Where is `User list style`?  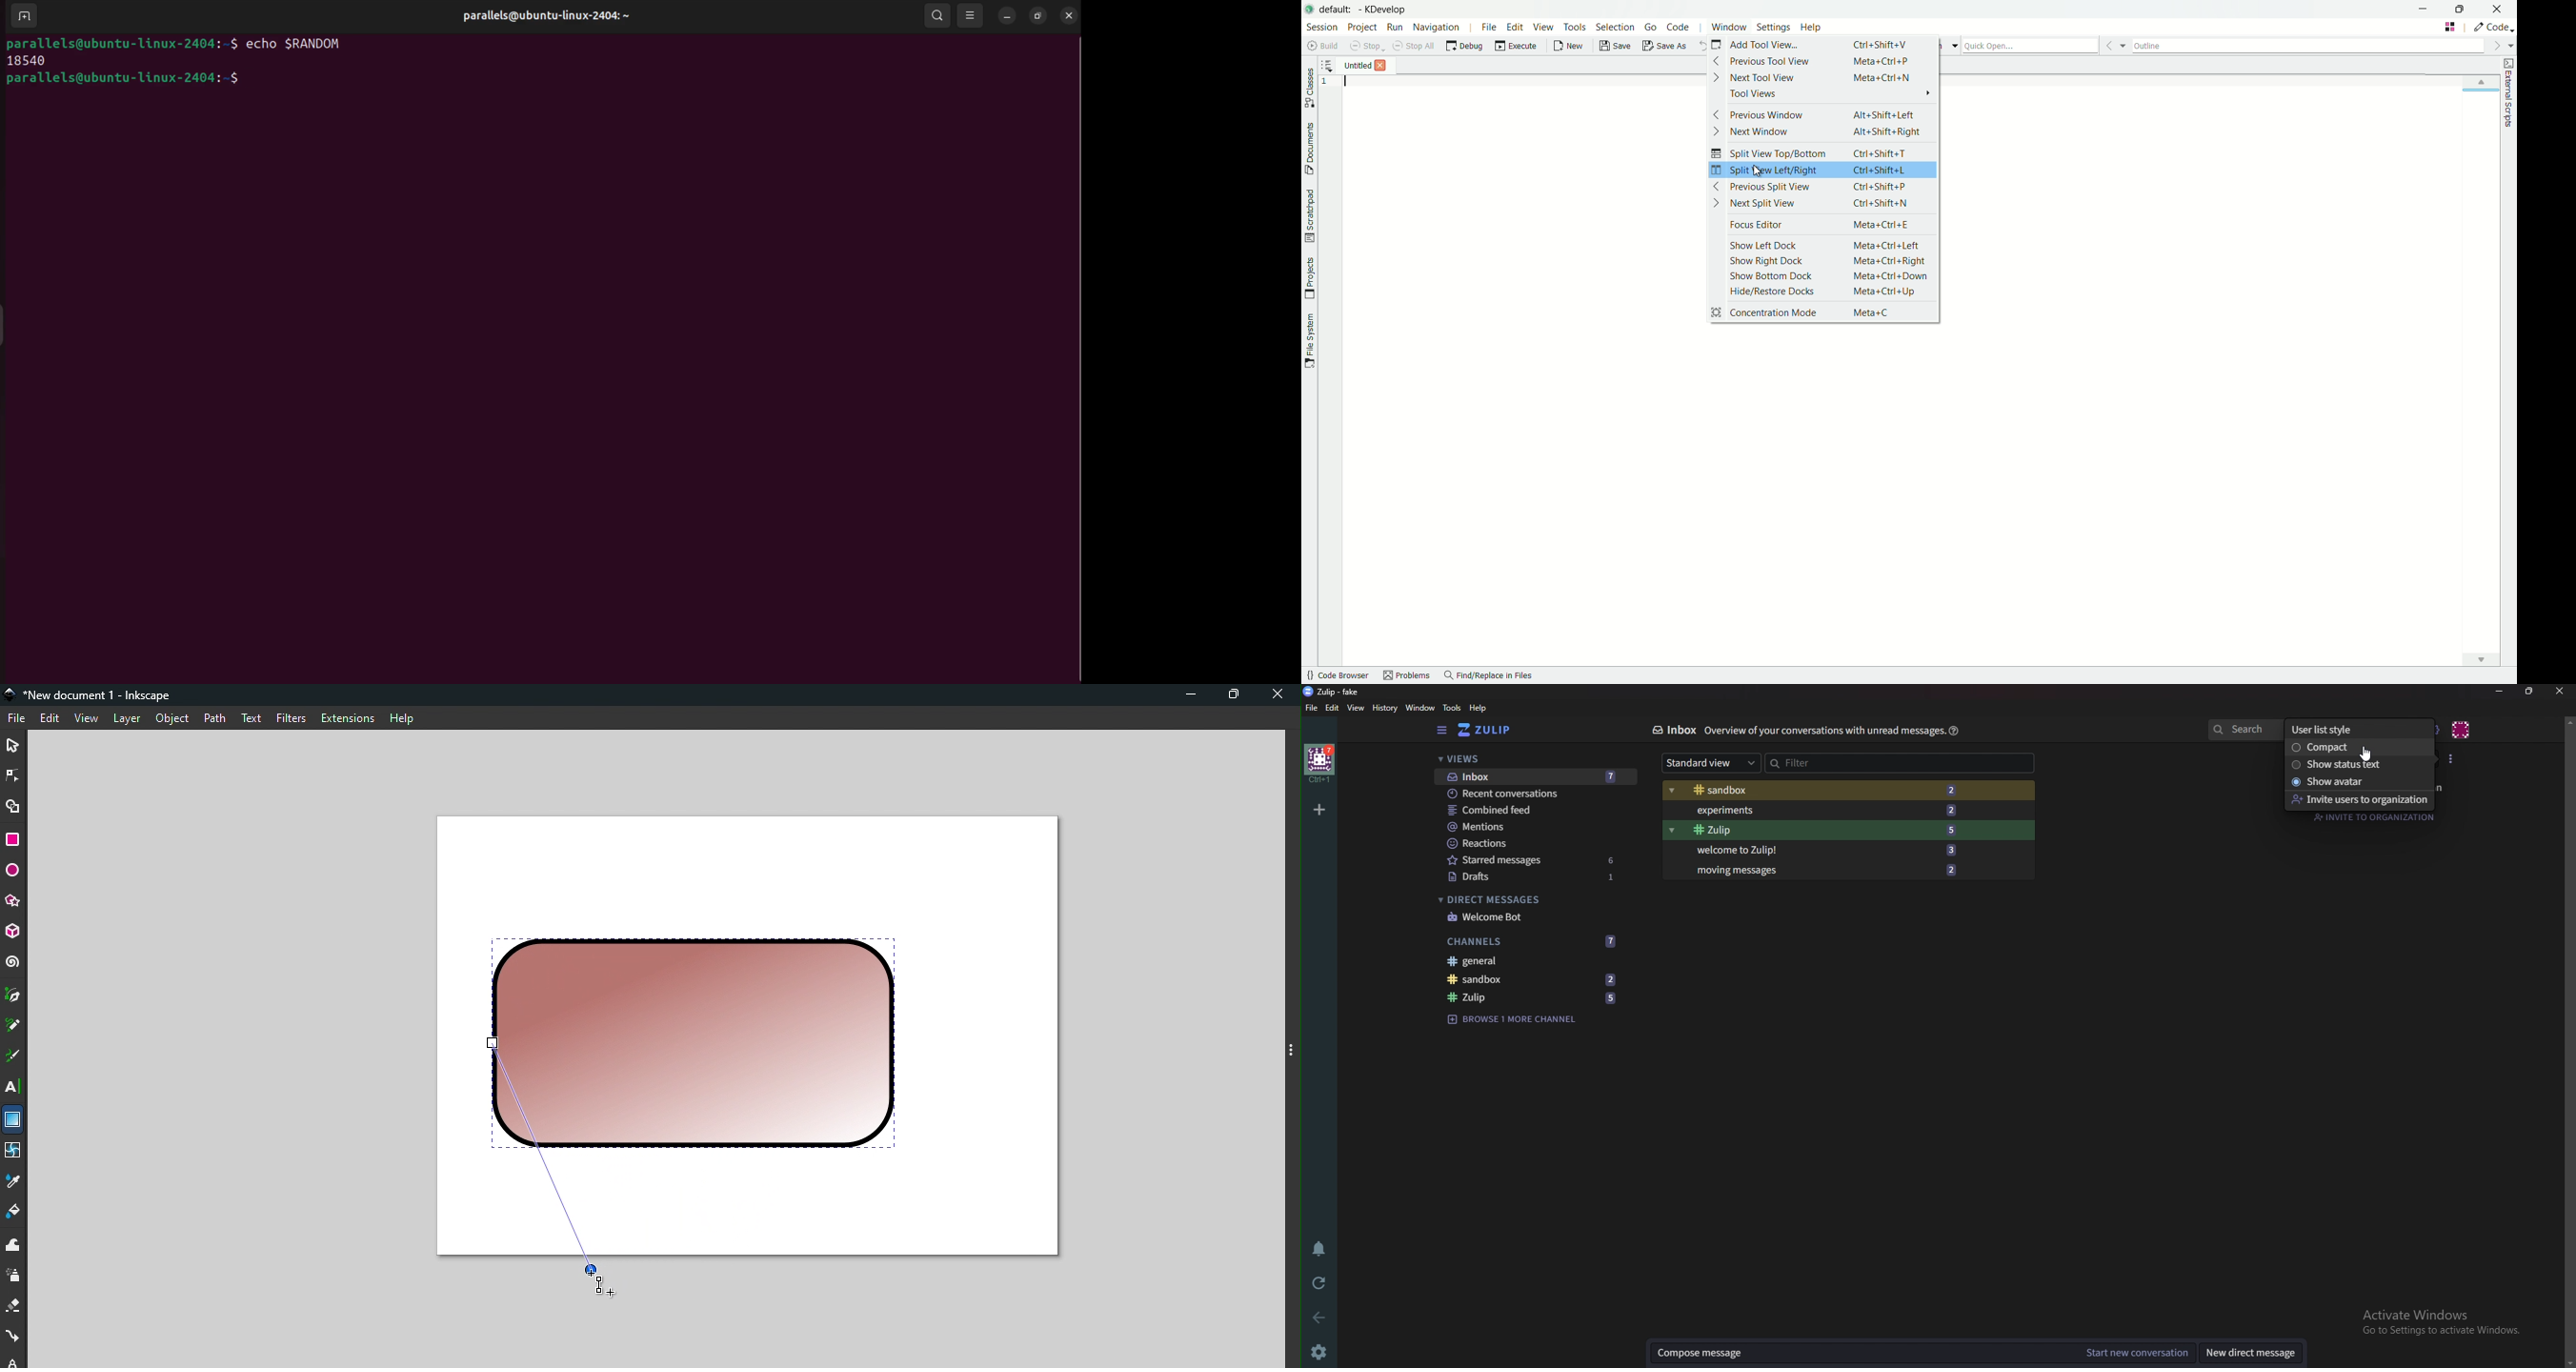 User list style is located at coordinates (2452, 759).